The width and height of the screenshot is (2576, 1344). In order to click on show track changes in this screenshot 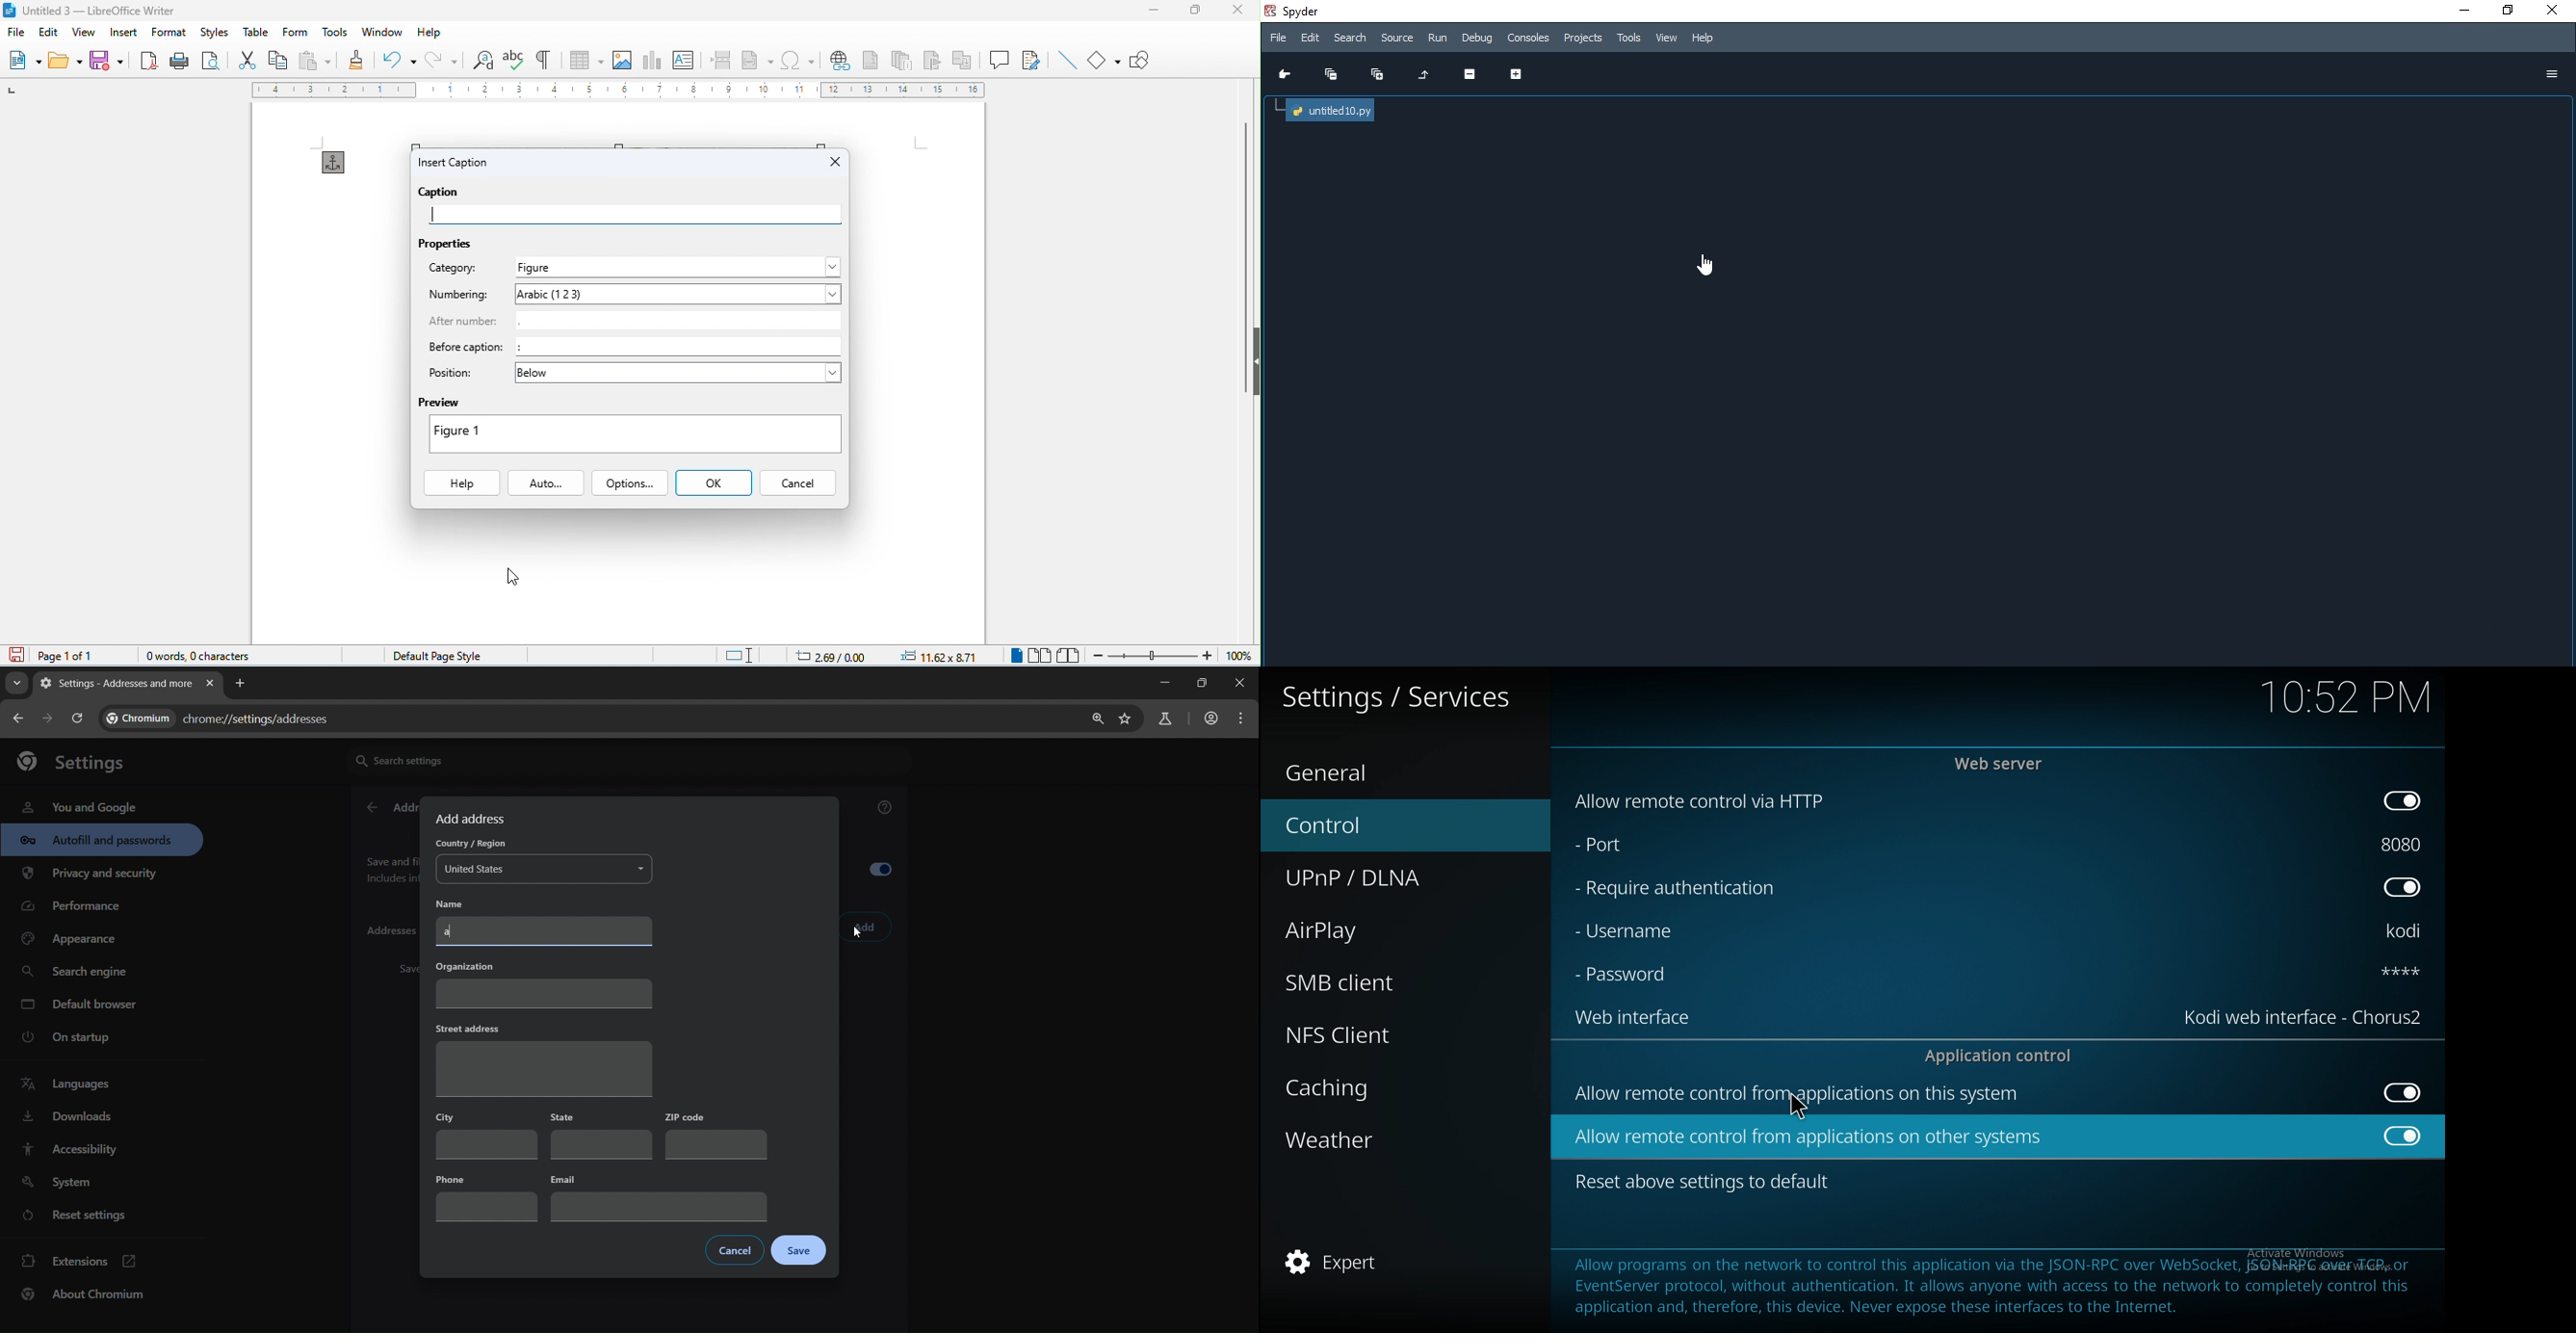, I will do `click(1032, 60)`.